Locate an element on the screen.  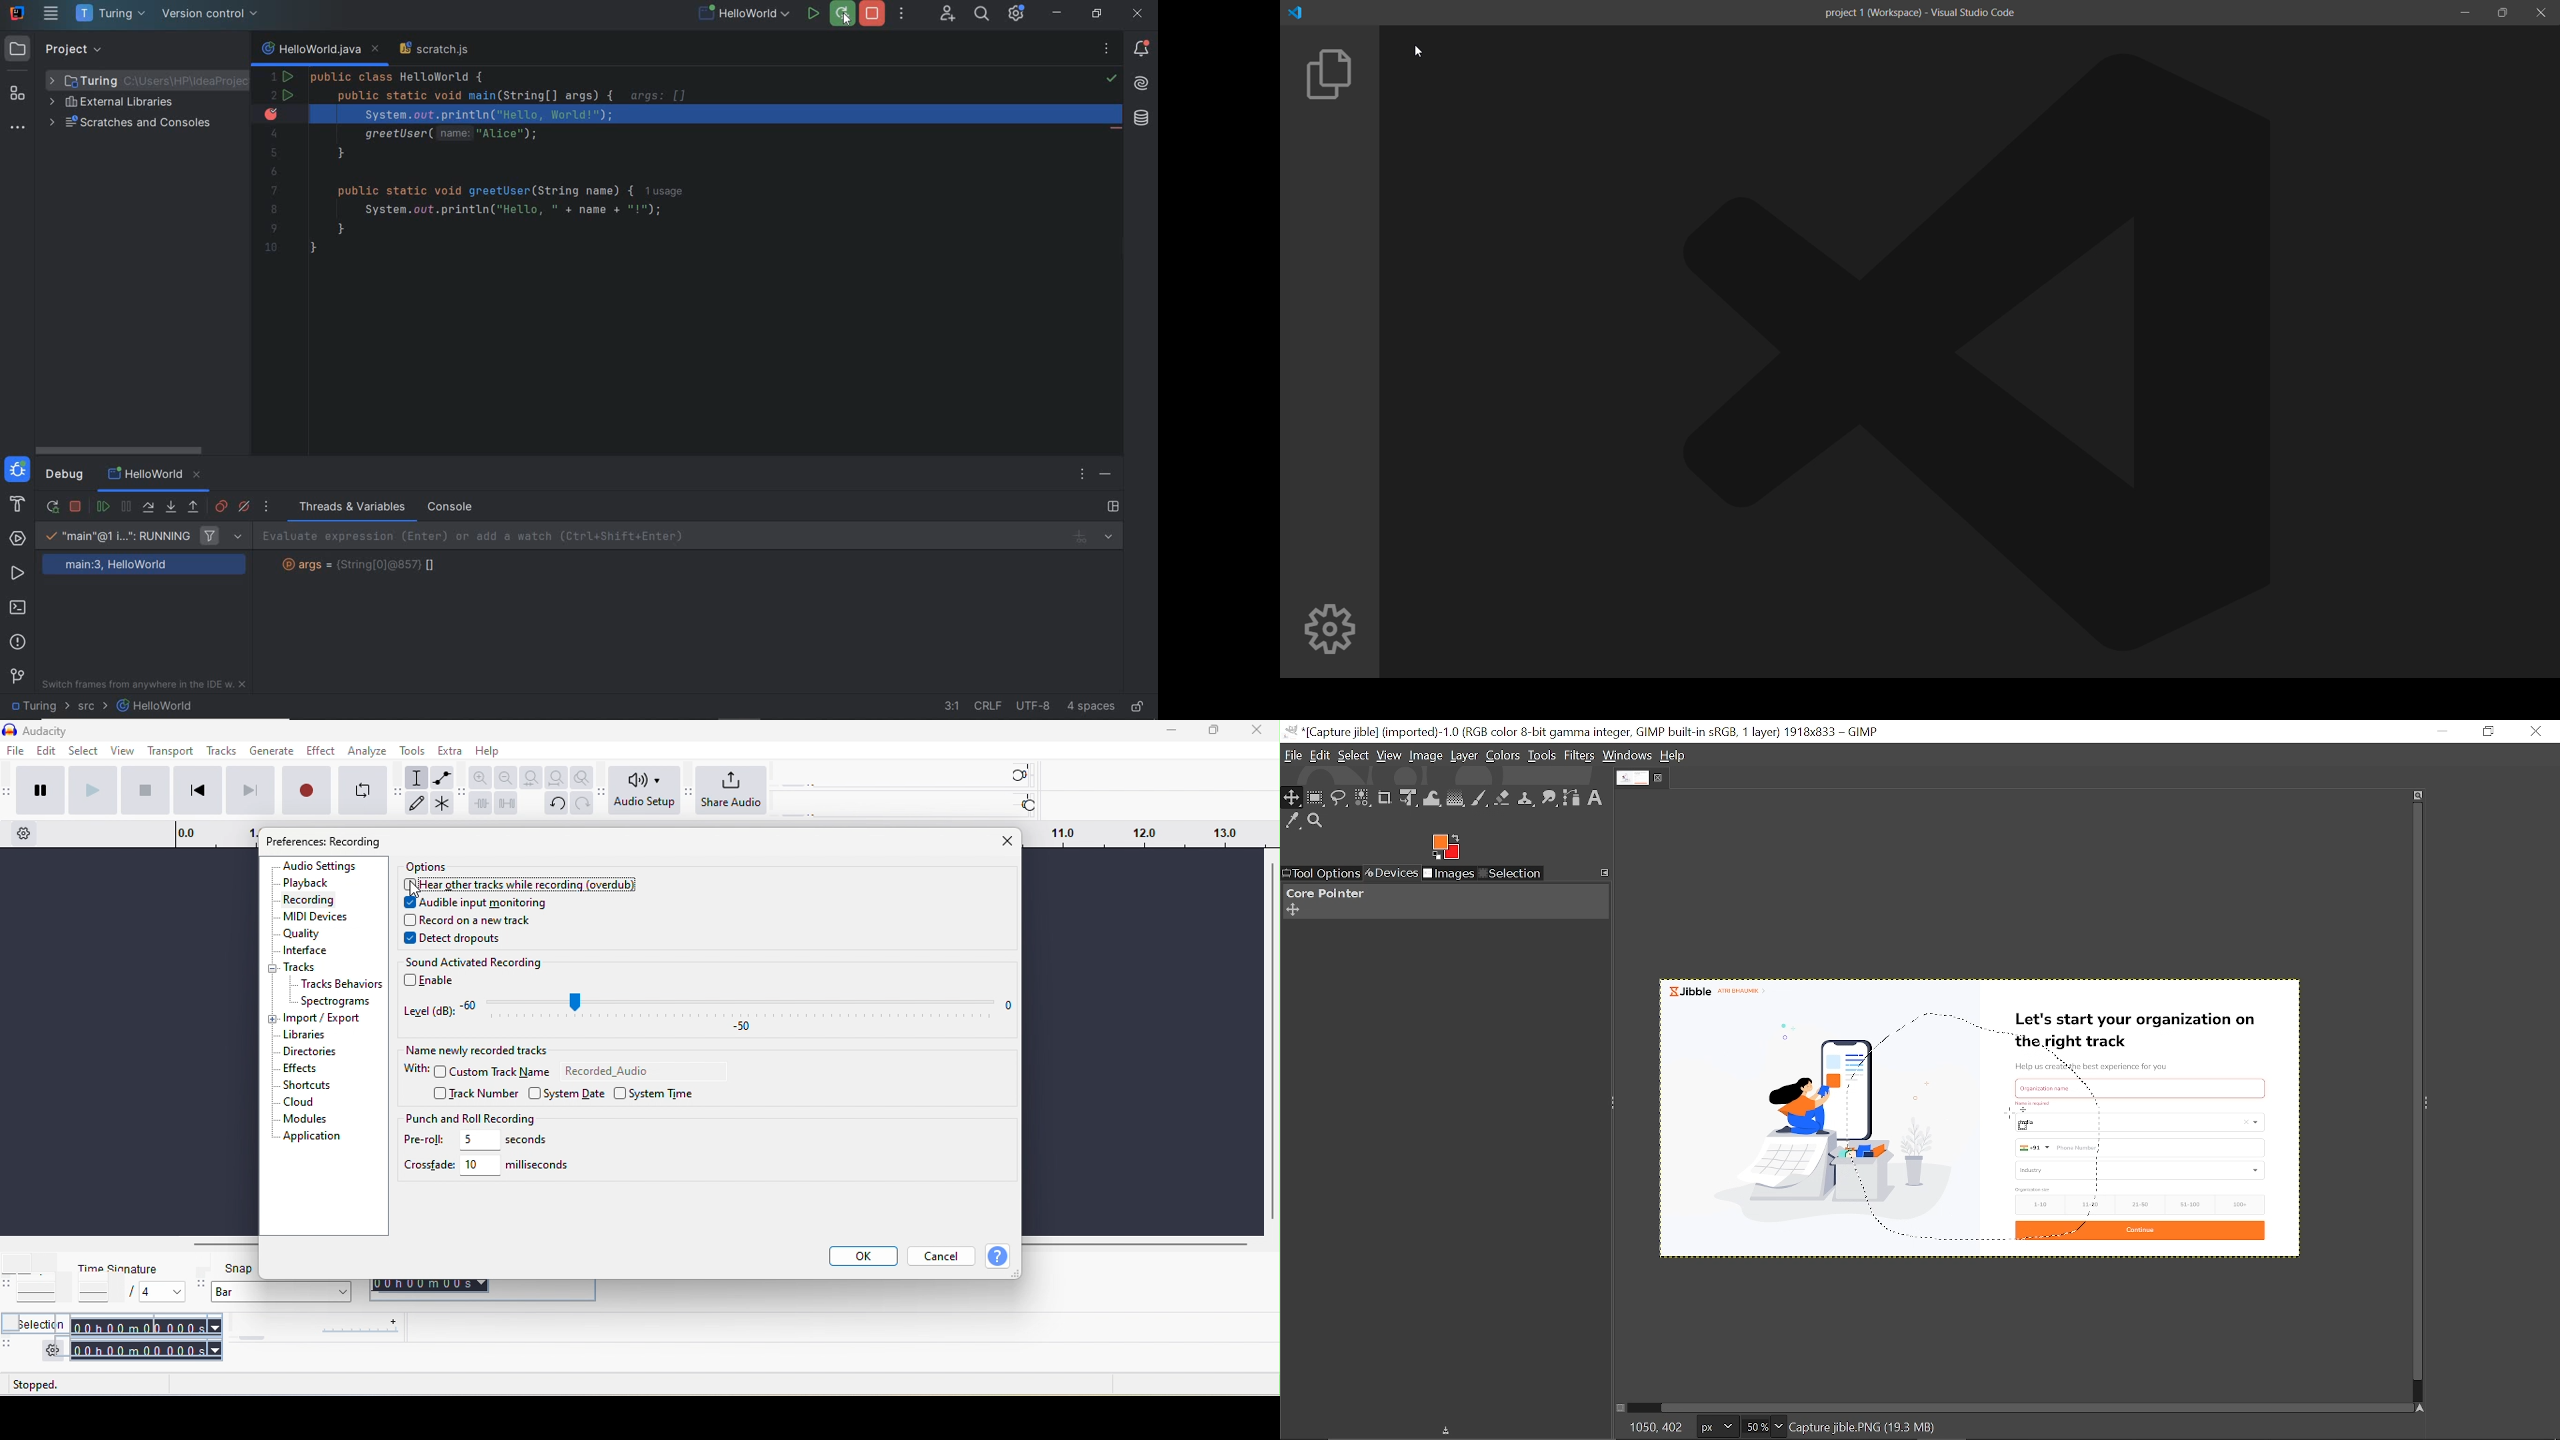
run is located at coordinates (18, 575).